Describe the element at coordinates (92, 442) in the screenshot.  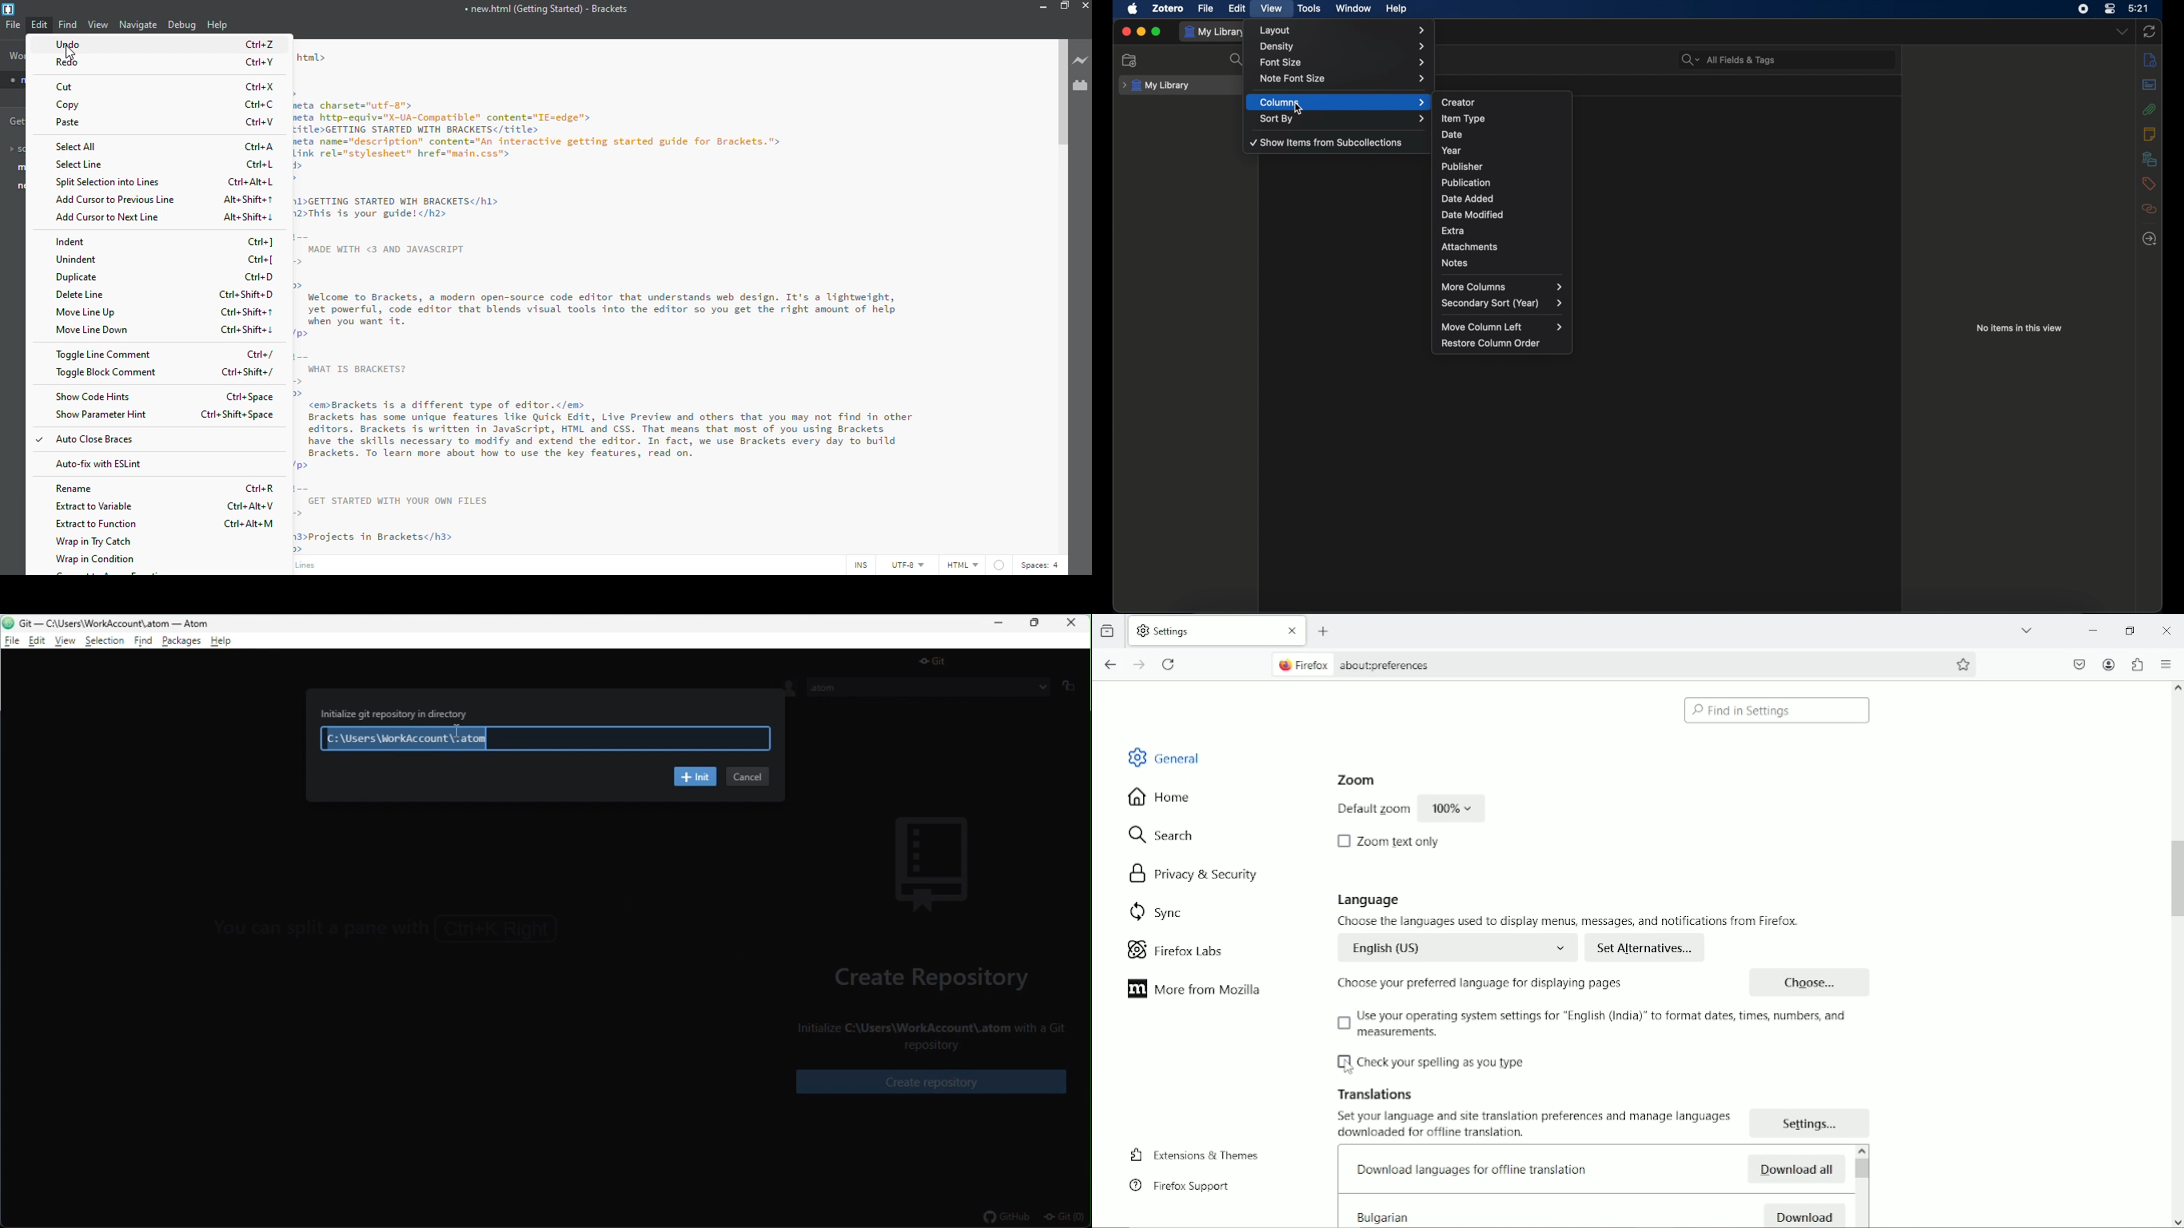
I see `auto close braces` at that location.